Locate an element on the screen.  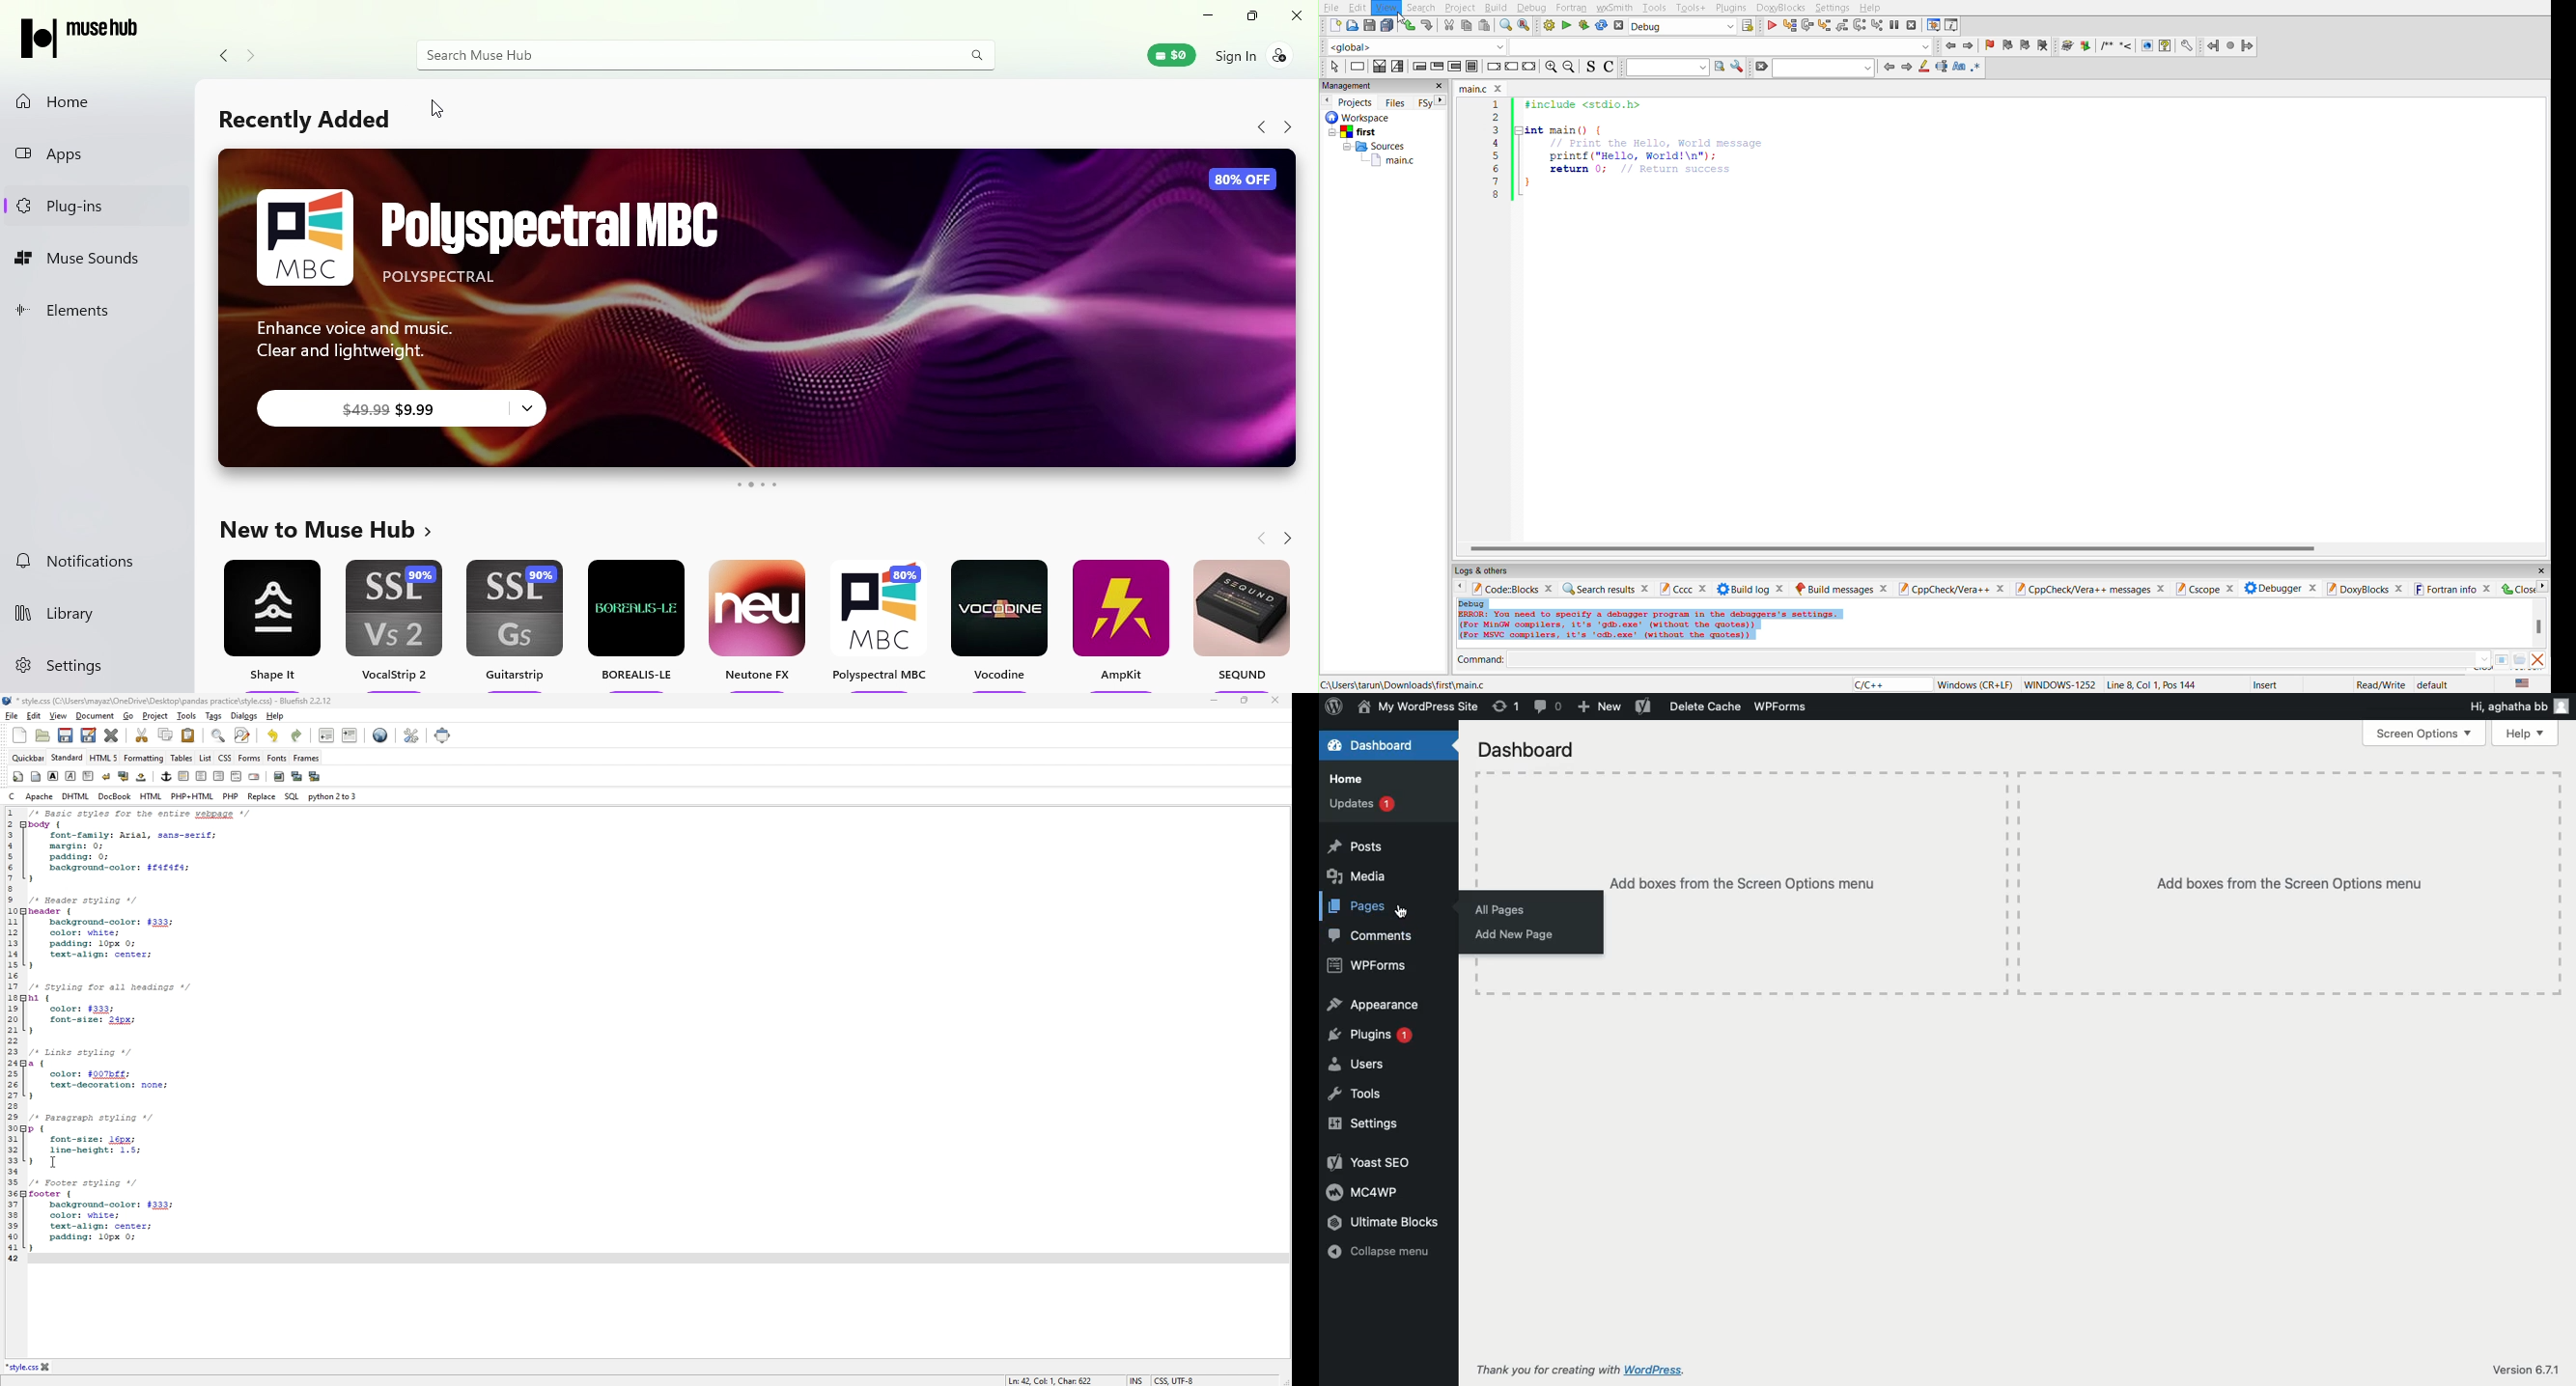
Ultimate blocks is located at coordinates (1384, 1222).